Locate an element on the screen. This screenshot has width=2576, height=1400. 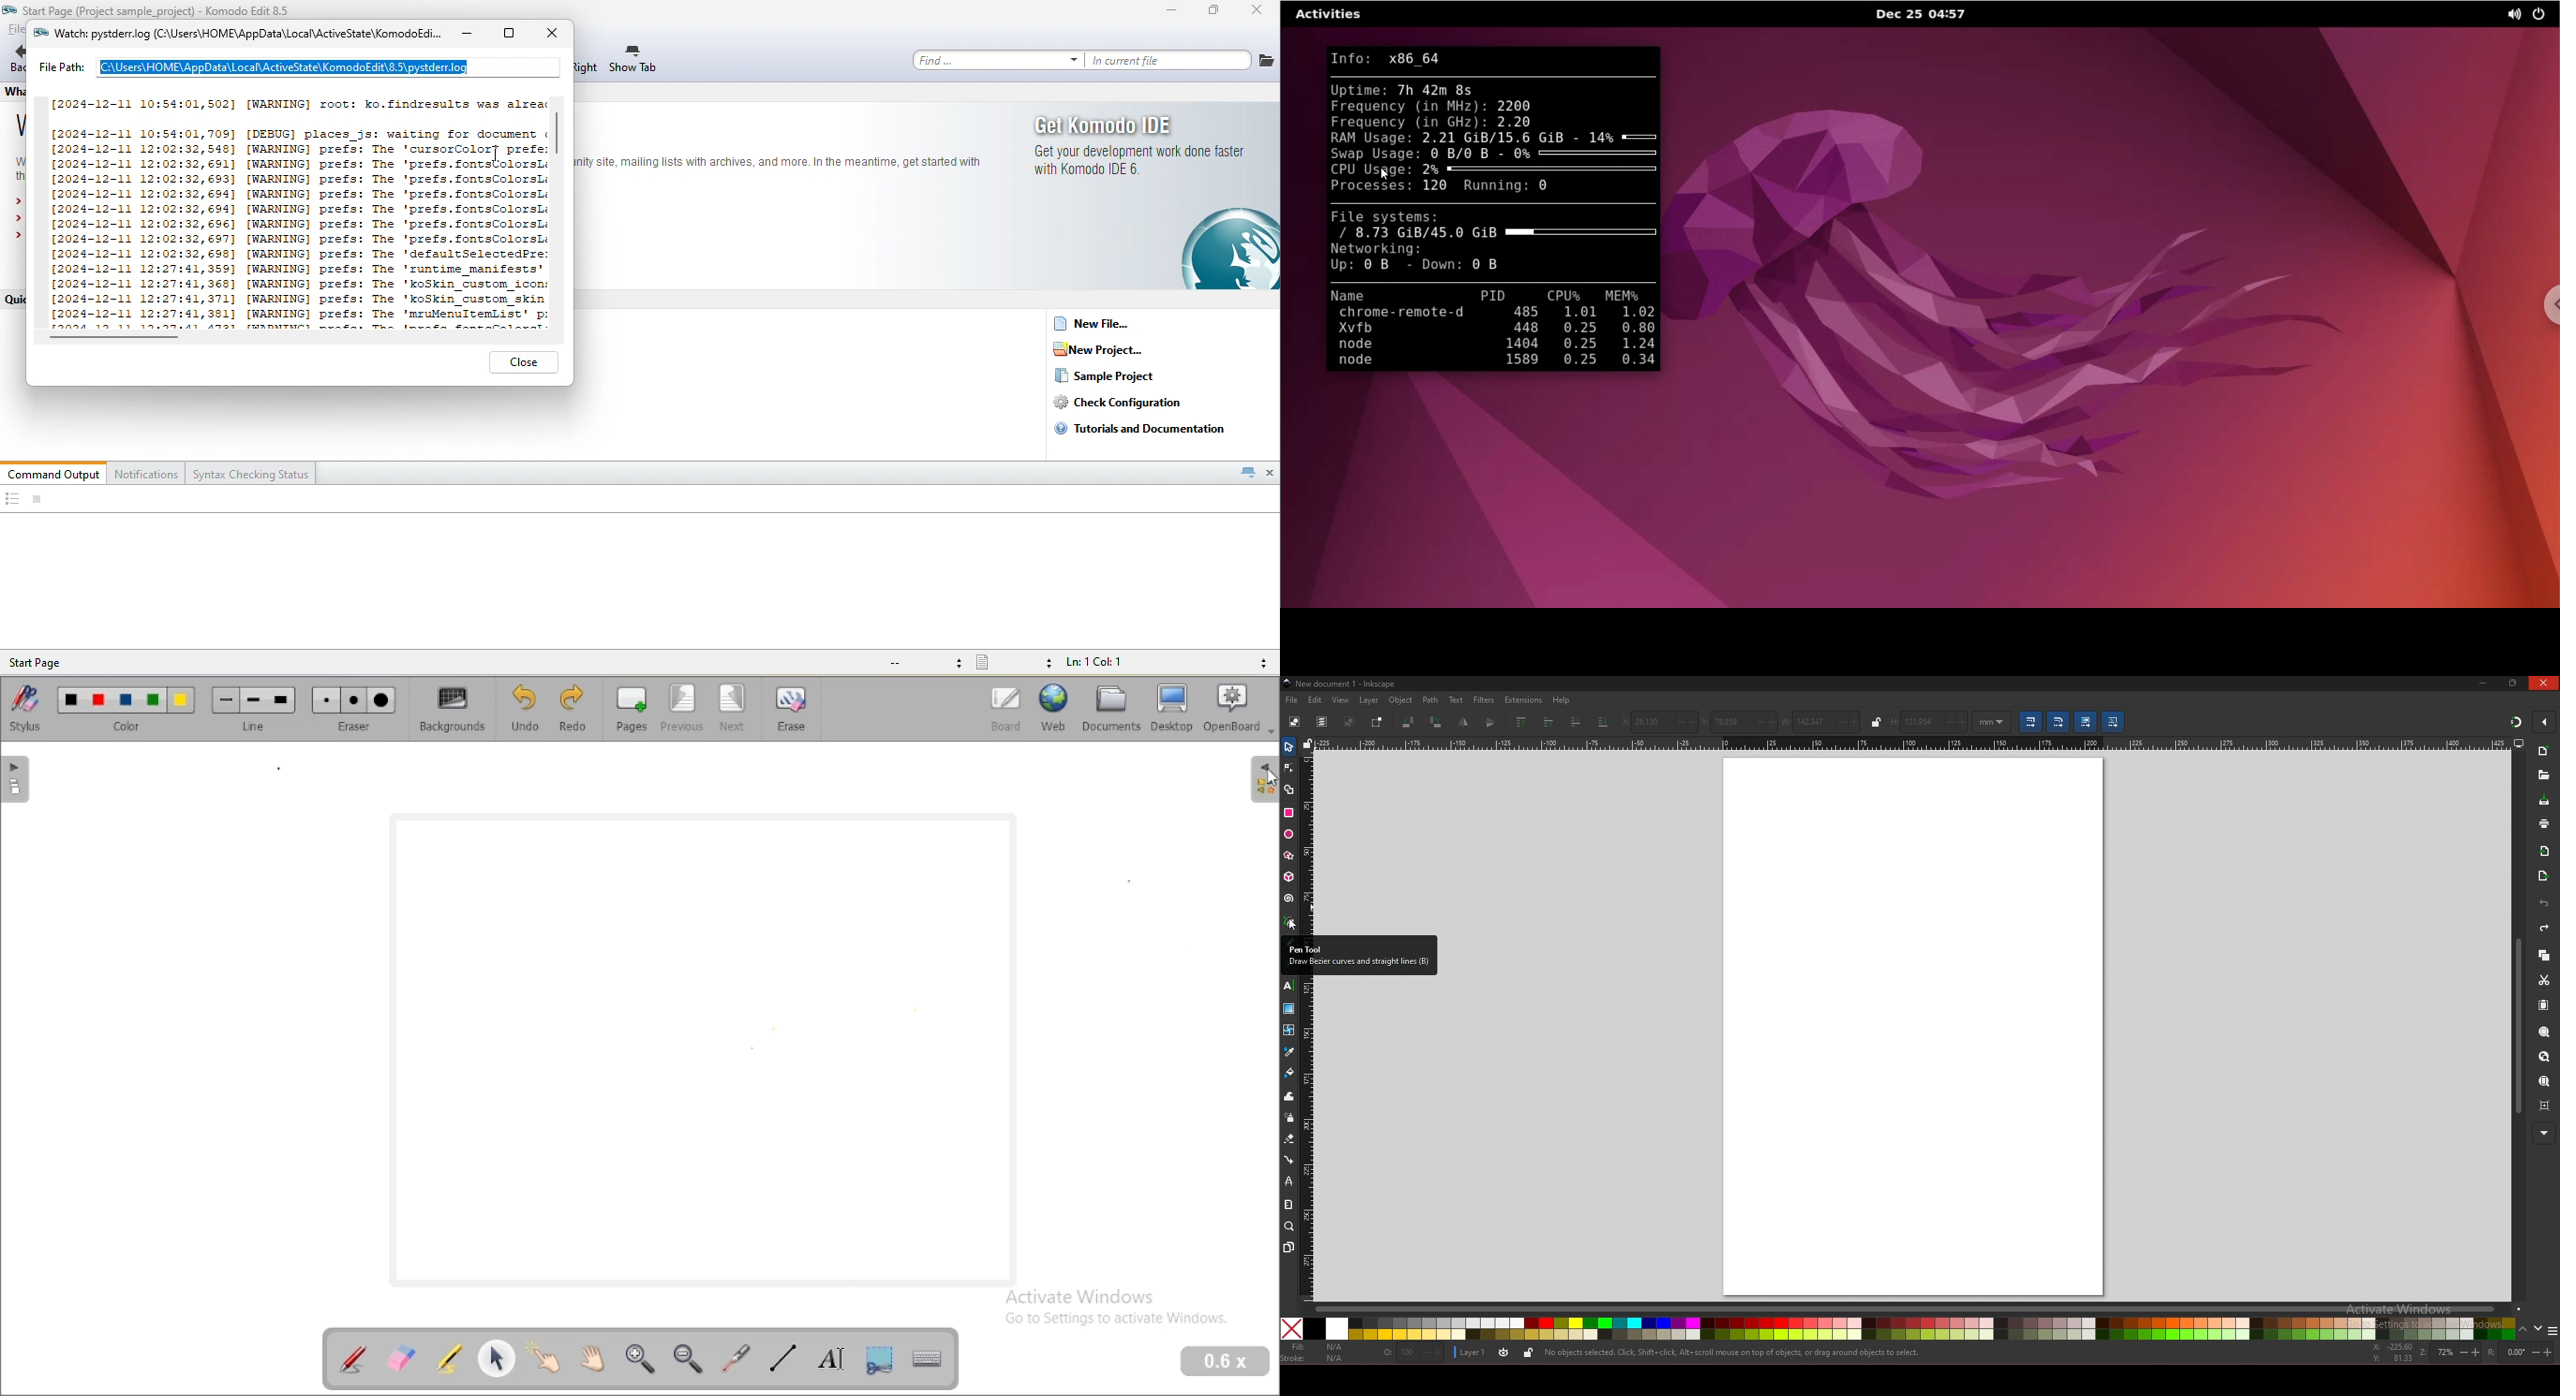
zoom in is located at coordinates (641, 1359).